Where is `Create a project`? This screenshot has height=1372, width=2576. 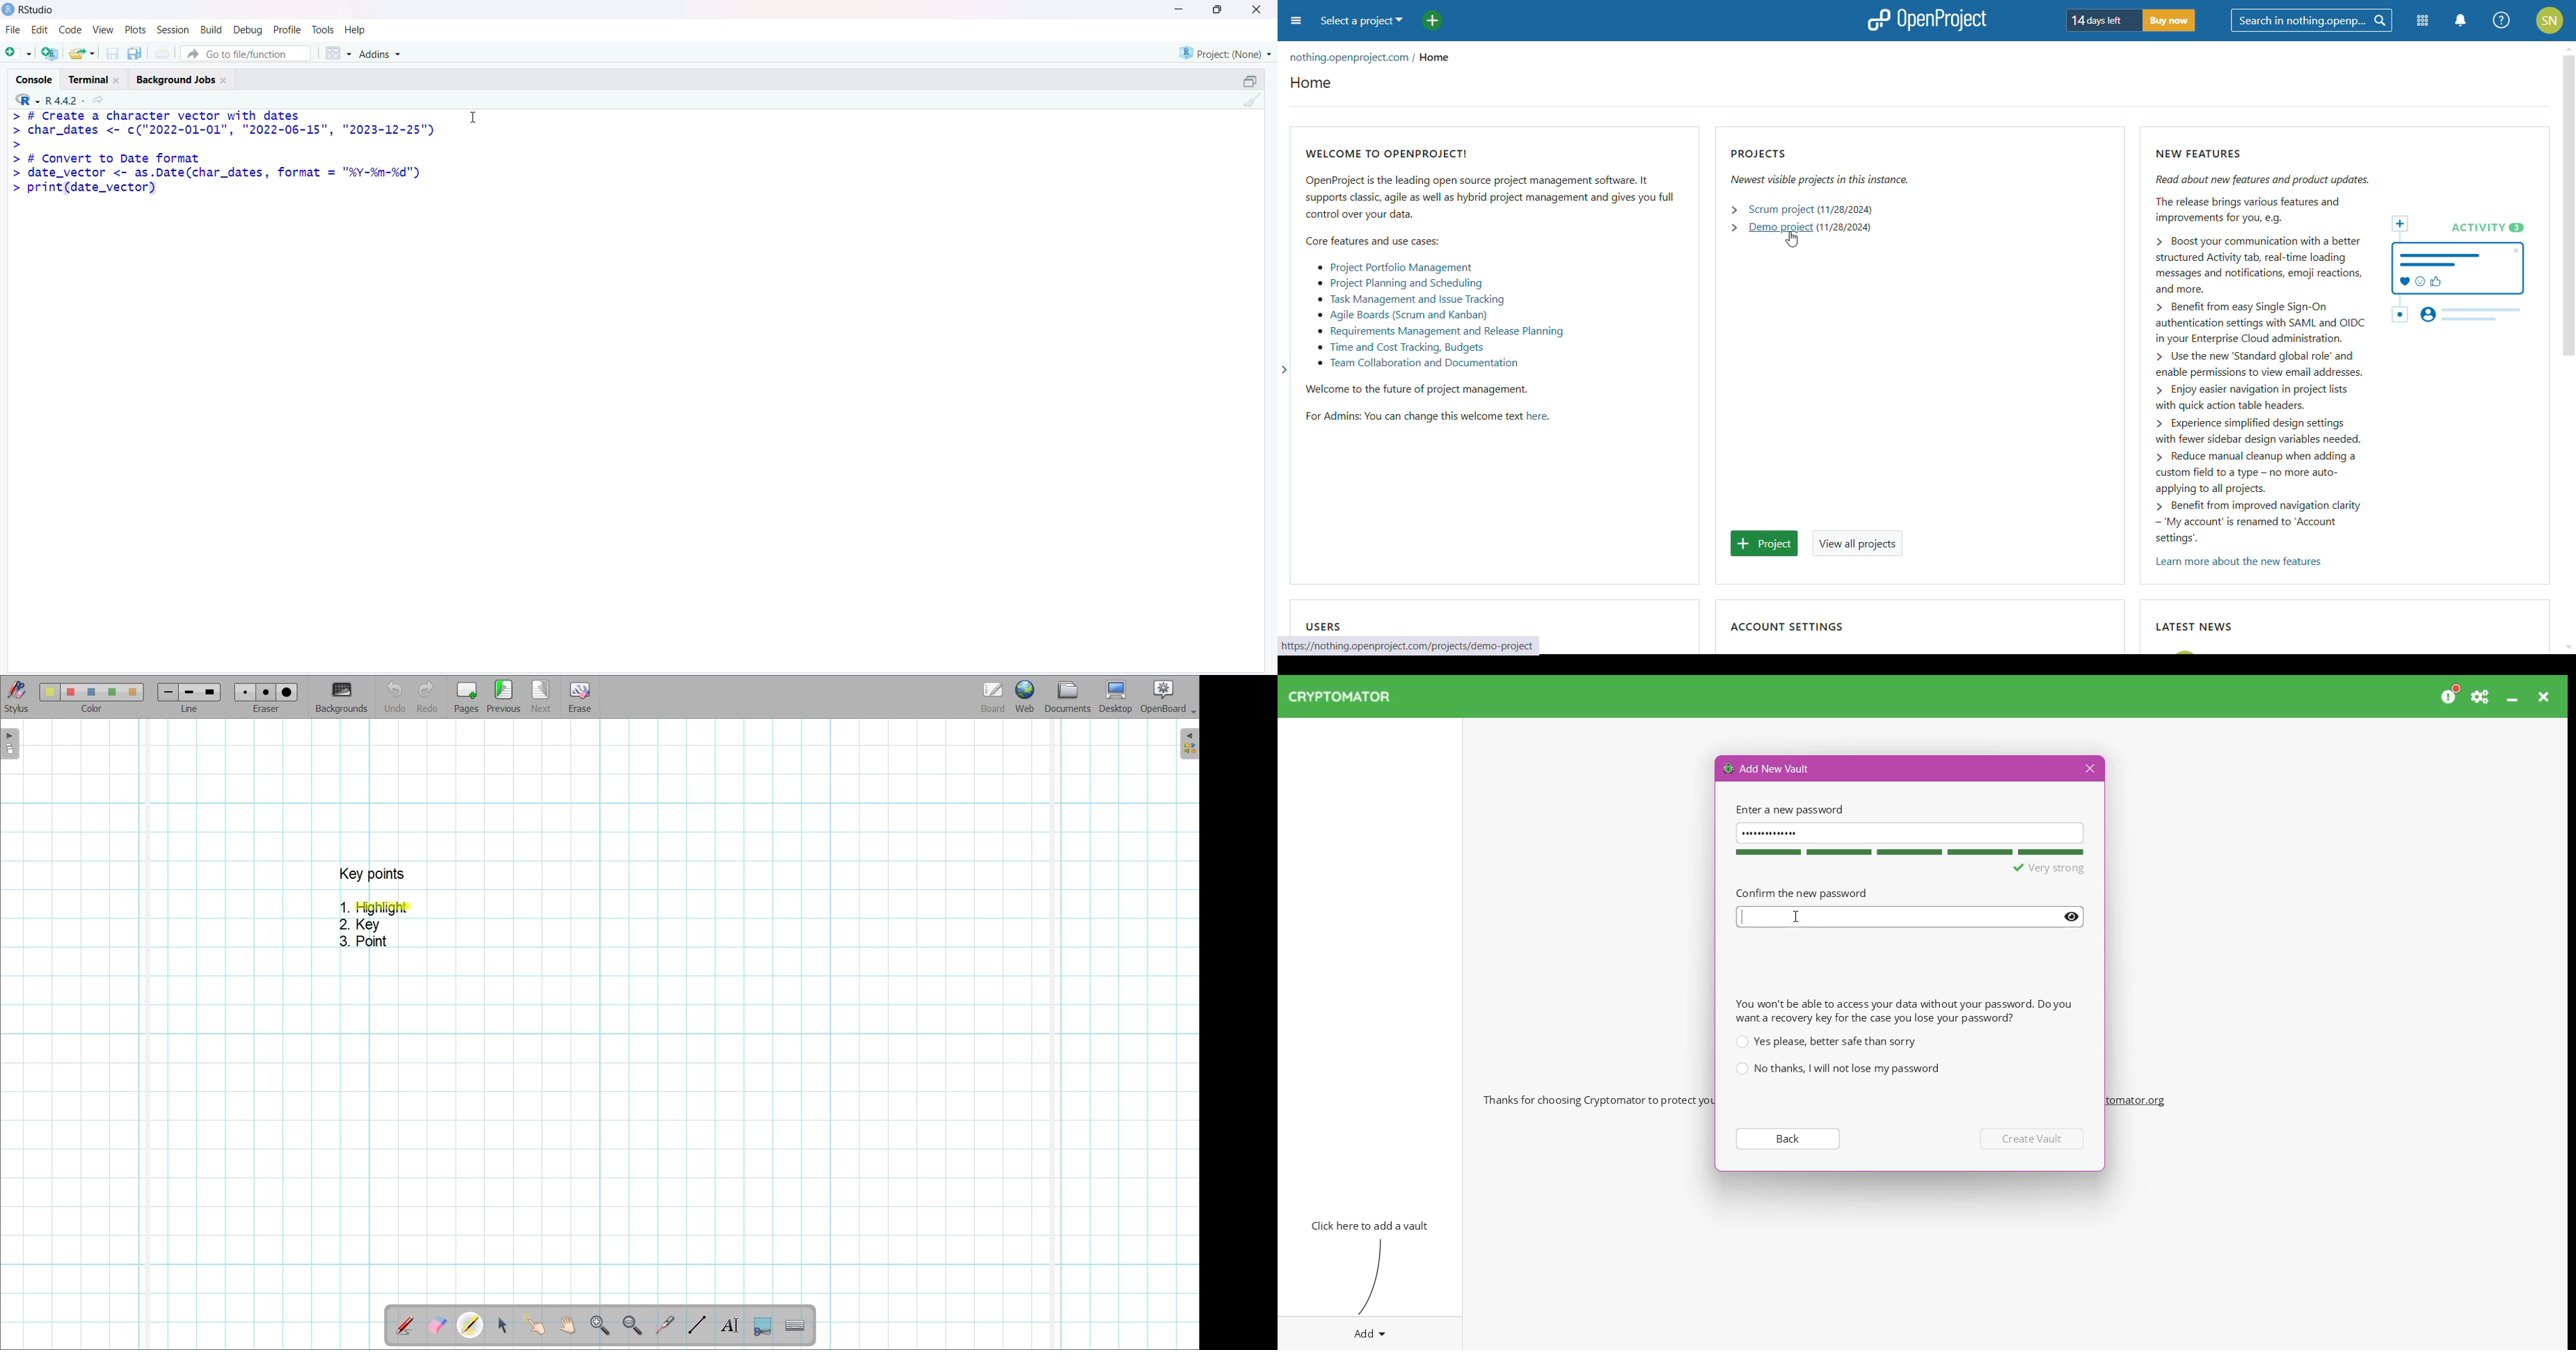
Create a project is located at coordinates (53, 52).